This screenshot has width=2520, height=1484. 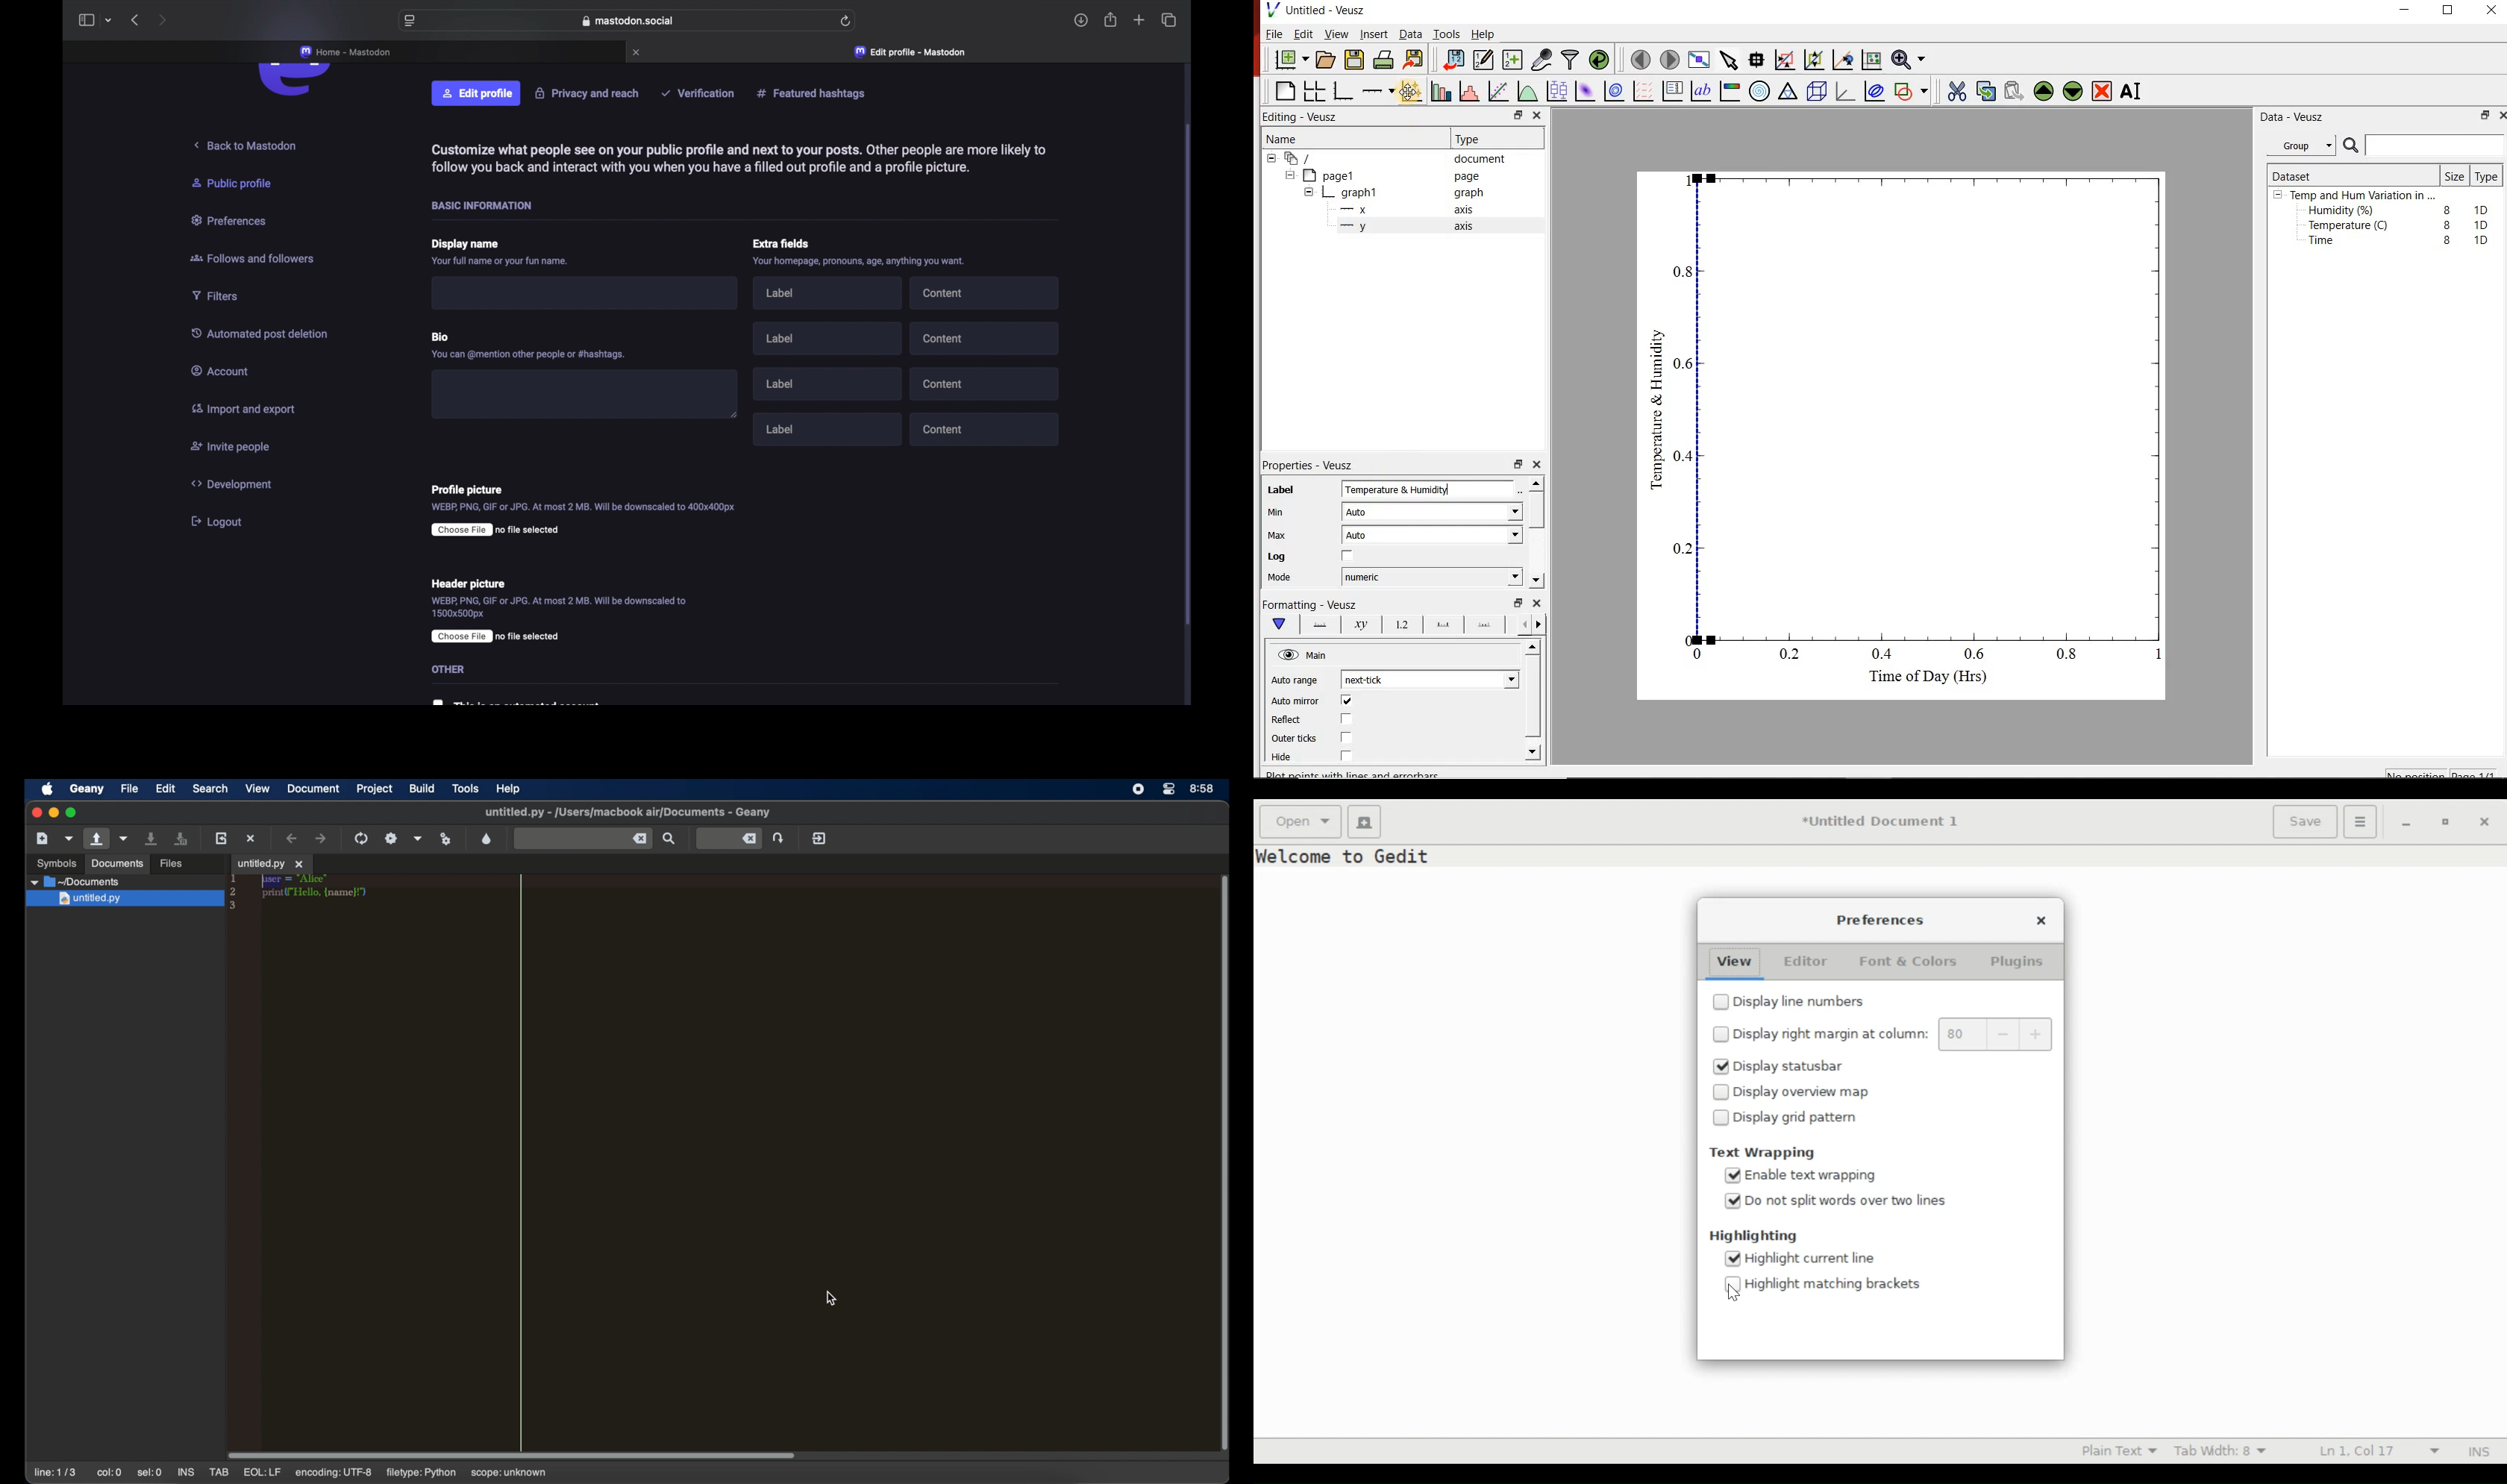 What do you see at coordinates (1722, 1034) in the screenshot?
I see `checkbox` at bounding box center [1722, 1034].